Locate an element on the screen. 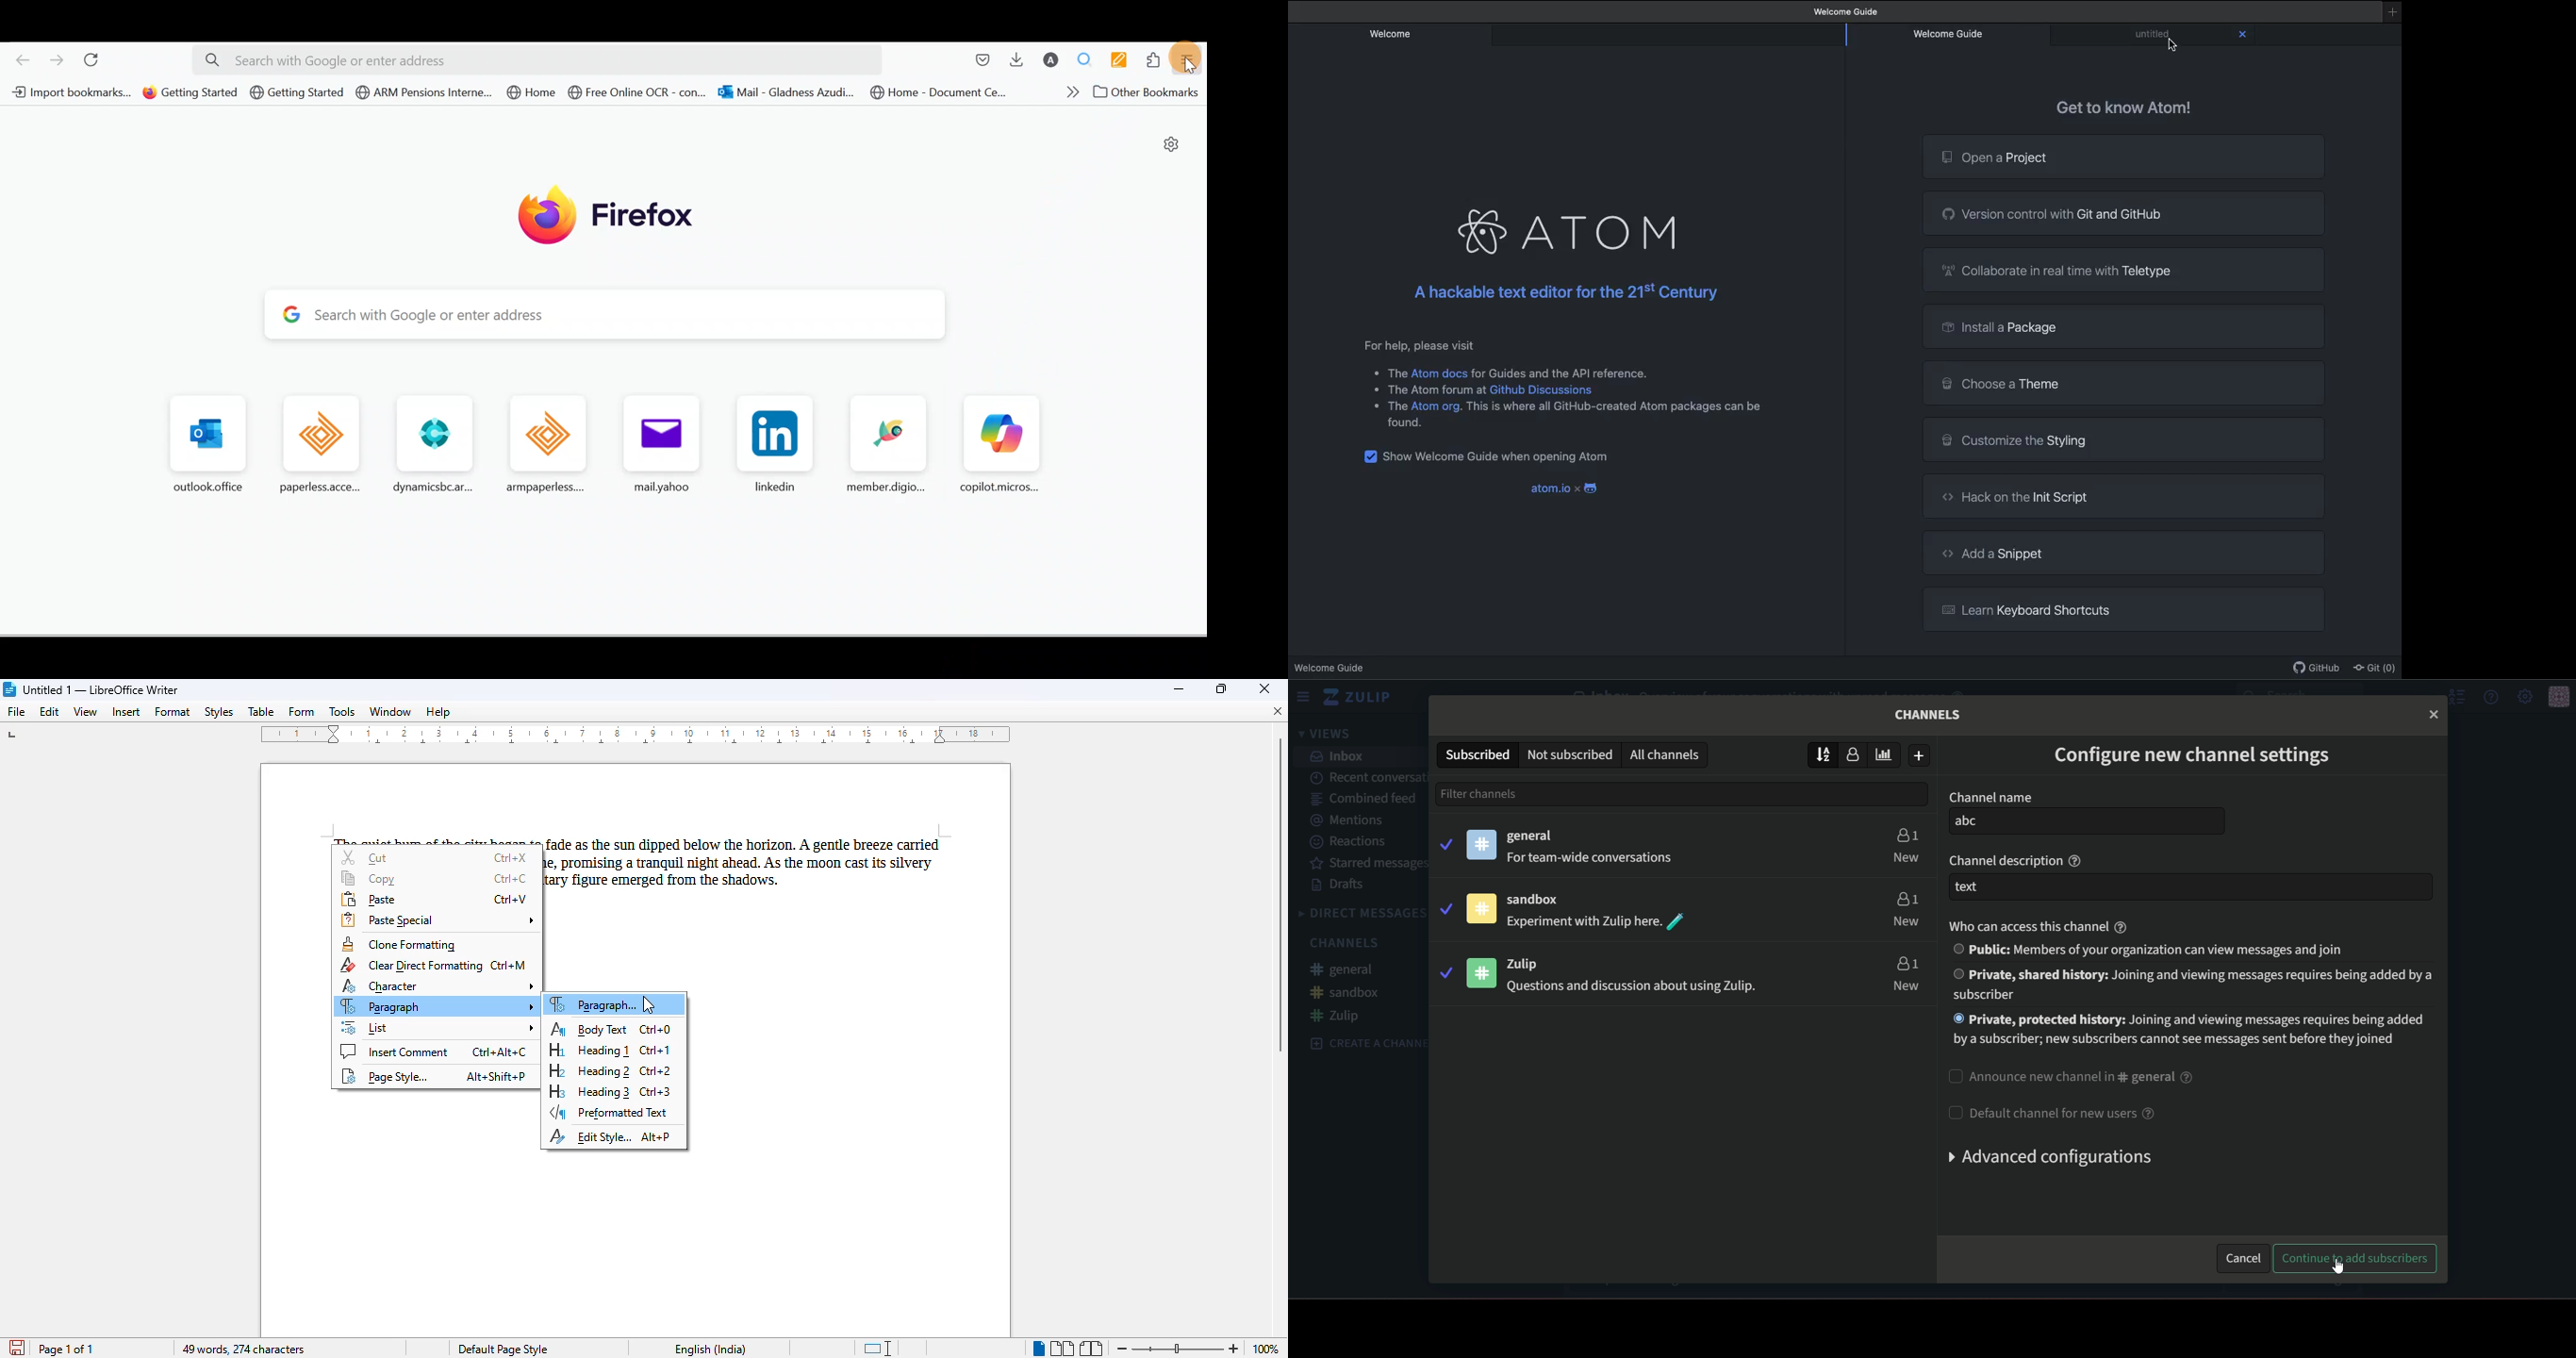 This screenshot has height=1372, width=2576. channel name is located at coordinates (1990, 797).